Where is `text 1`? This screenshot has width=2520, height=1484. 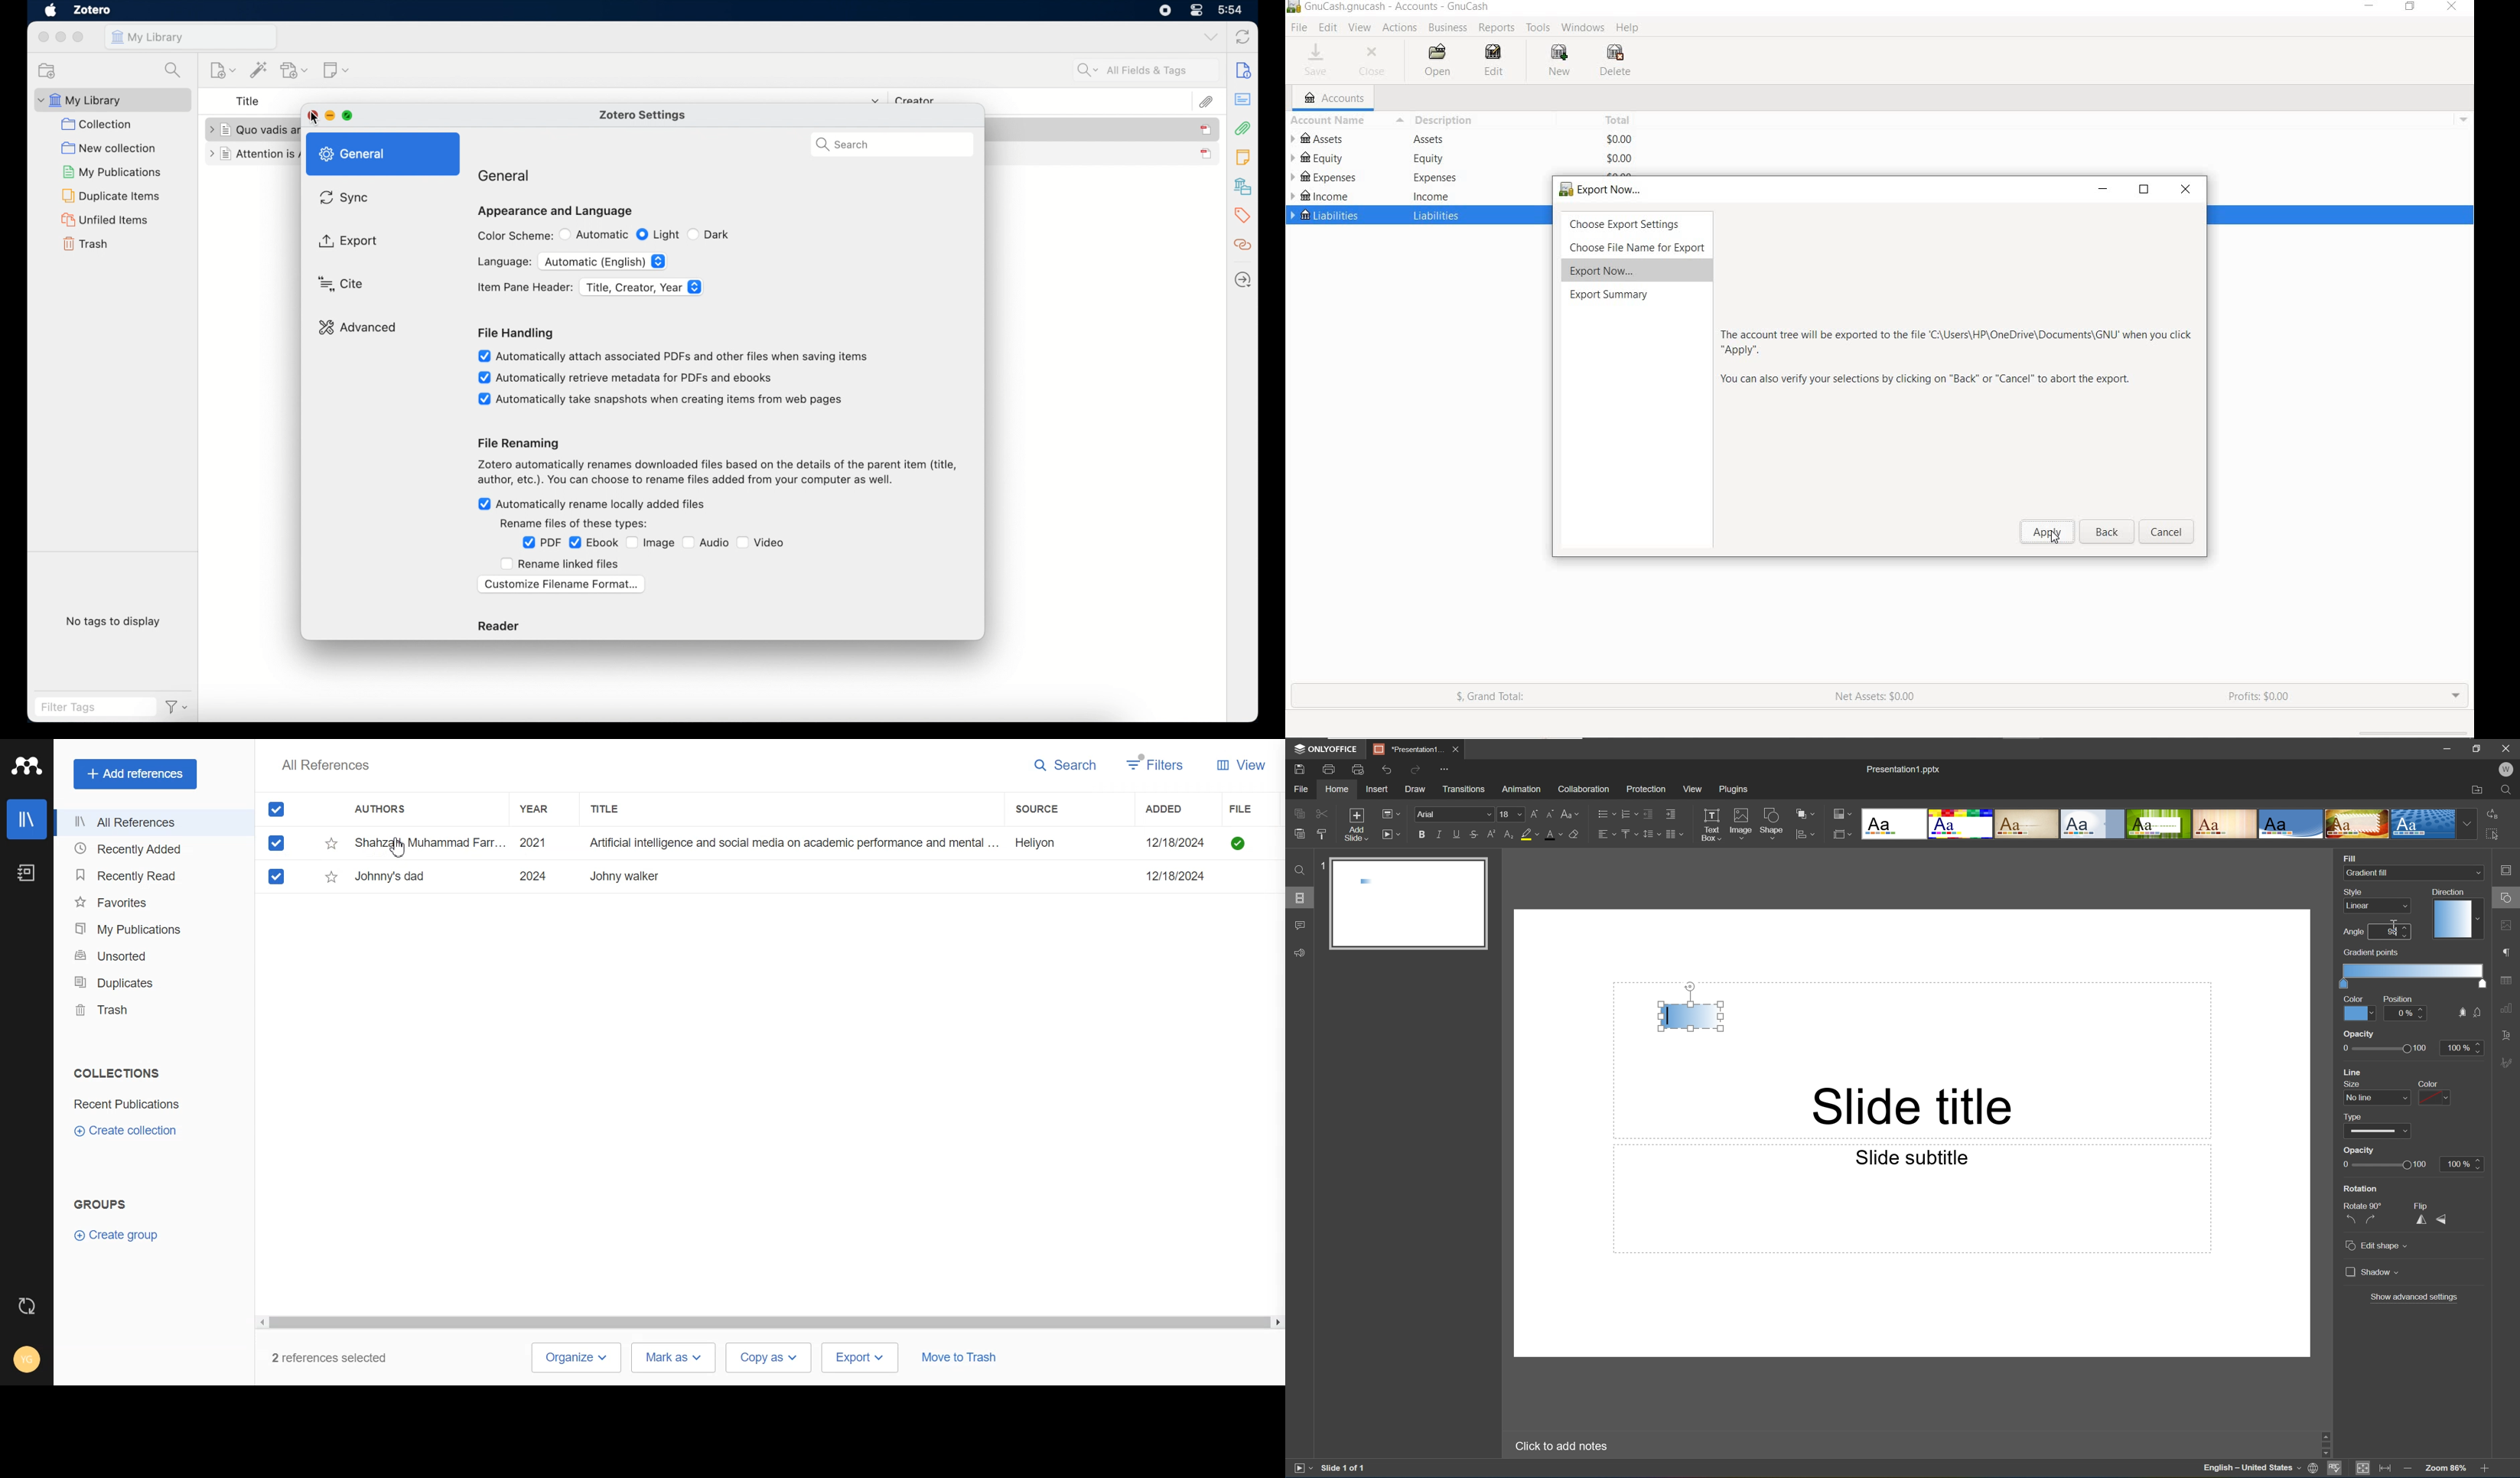 text 1 is located at coordinates (114, 1073).